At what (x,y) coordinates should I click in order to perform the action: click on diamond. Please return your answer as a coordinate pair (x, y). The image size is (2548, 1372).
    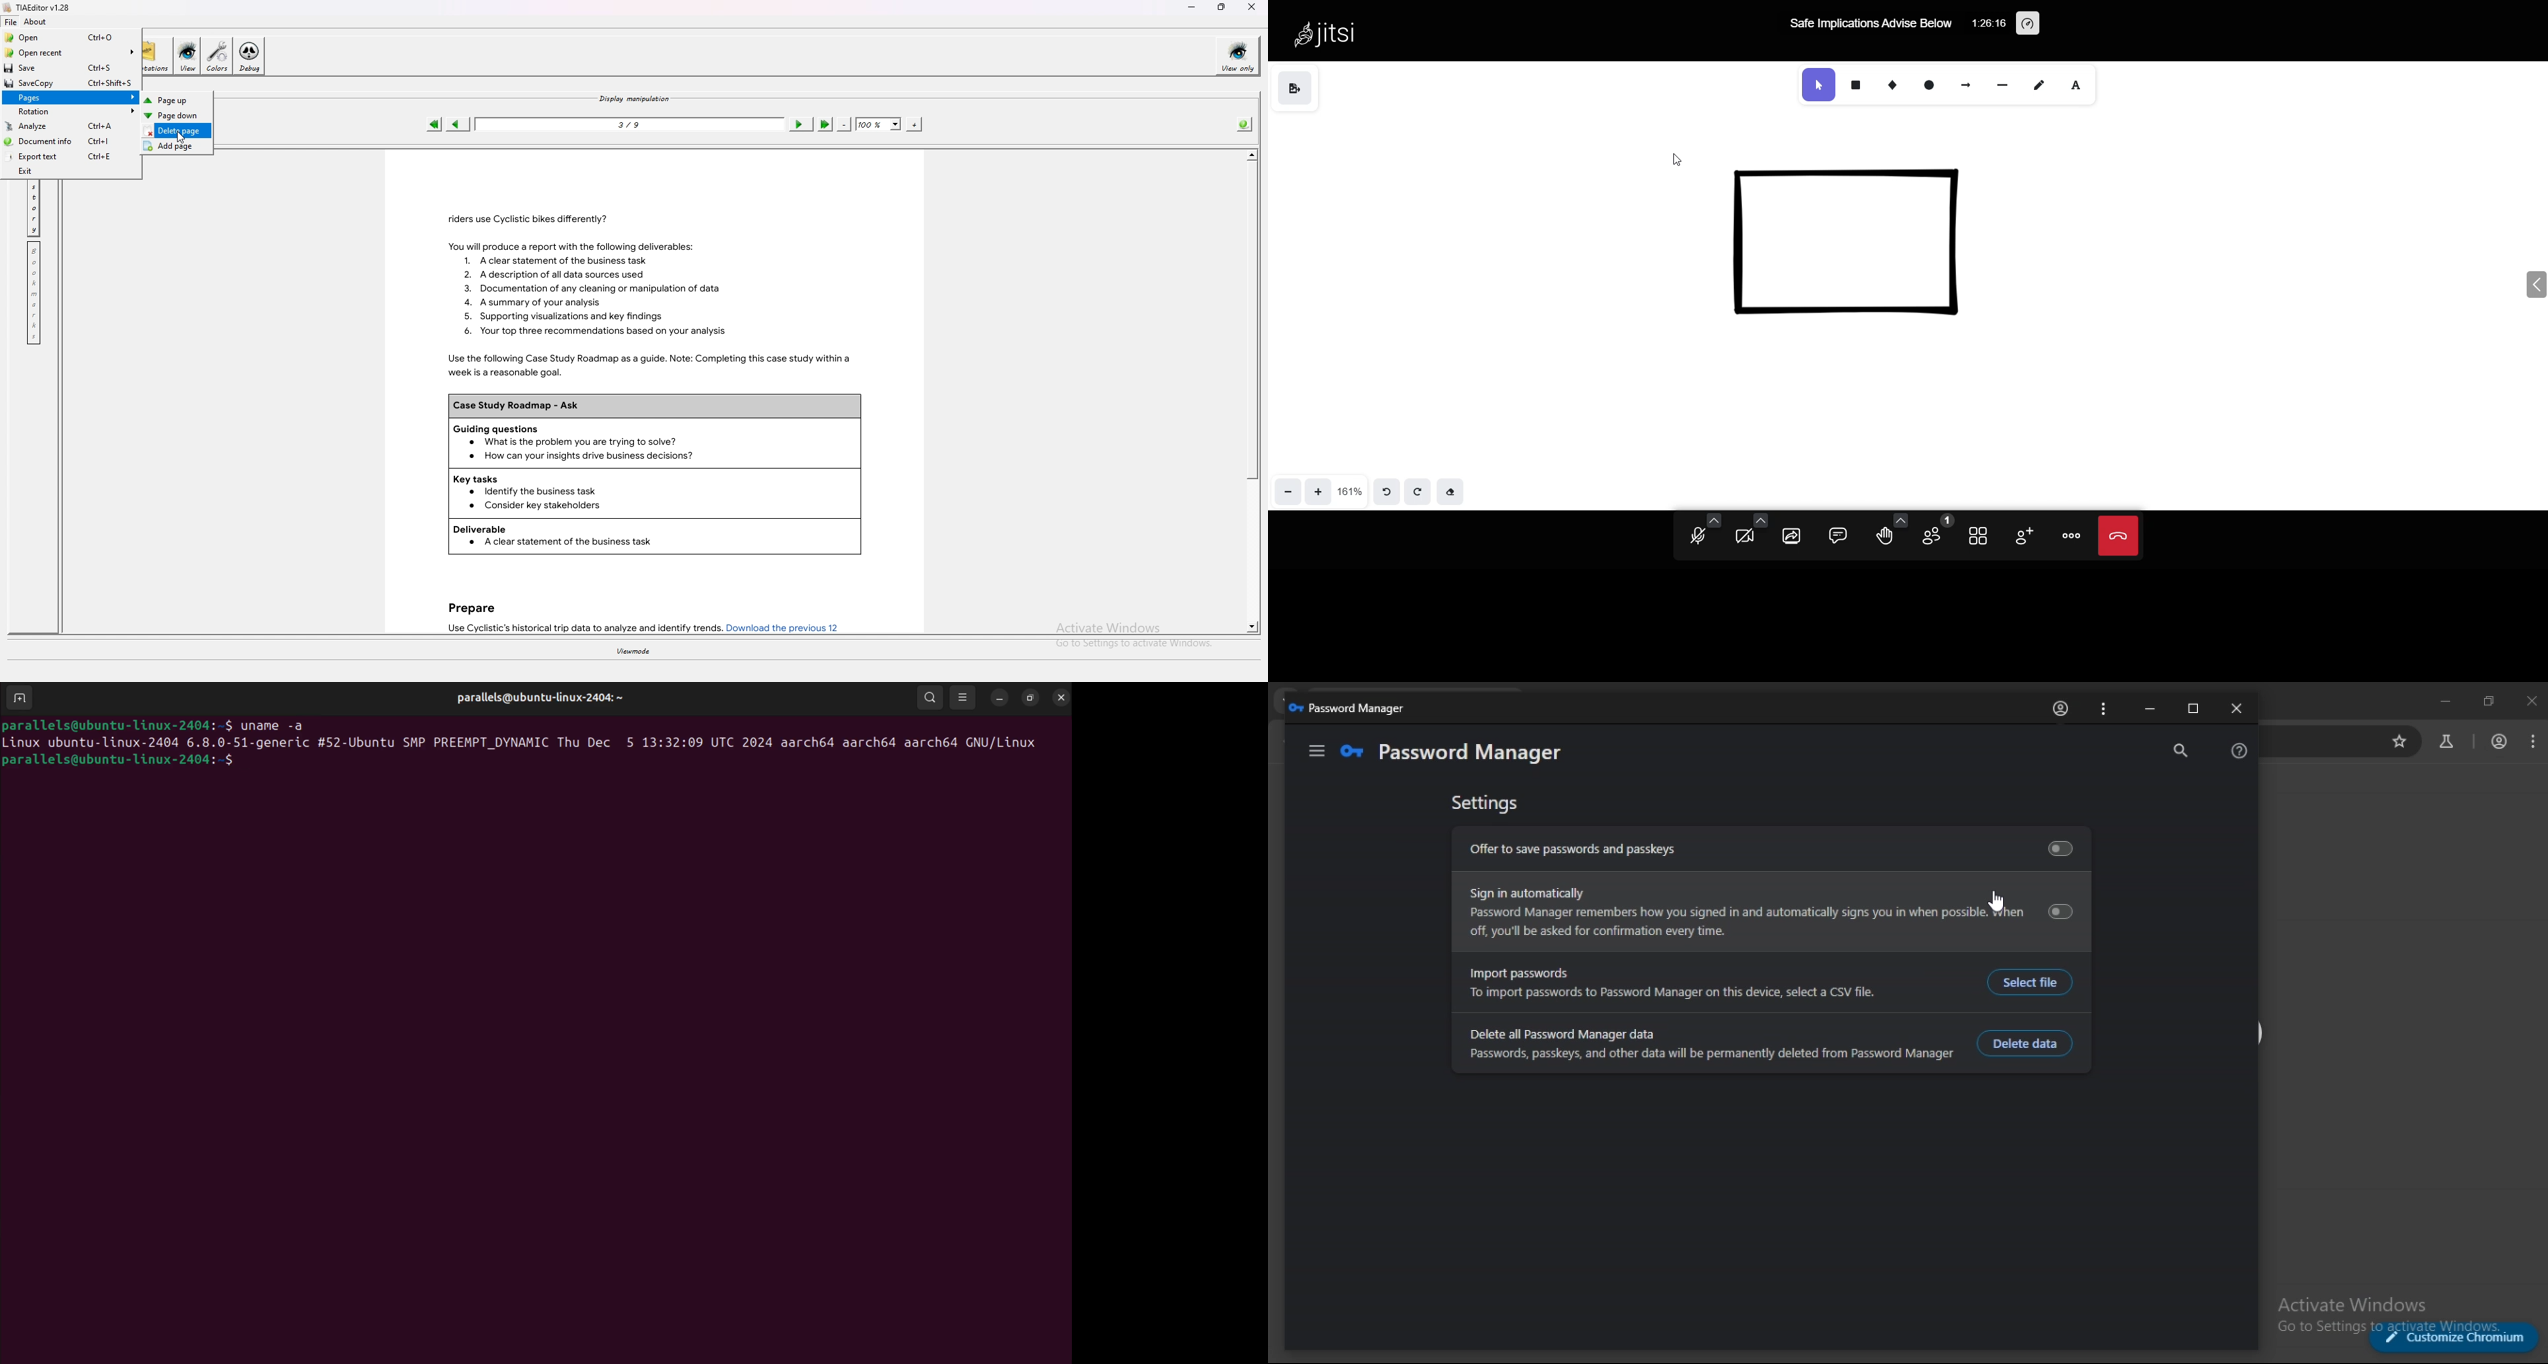
    Looking at the image, I should click on (1893, 85).